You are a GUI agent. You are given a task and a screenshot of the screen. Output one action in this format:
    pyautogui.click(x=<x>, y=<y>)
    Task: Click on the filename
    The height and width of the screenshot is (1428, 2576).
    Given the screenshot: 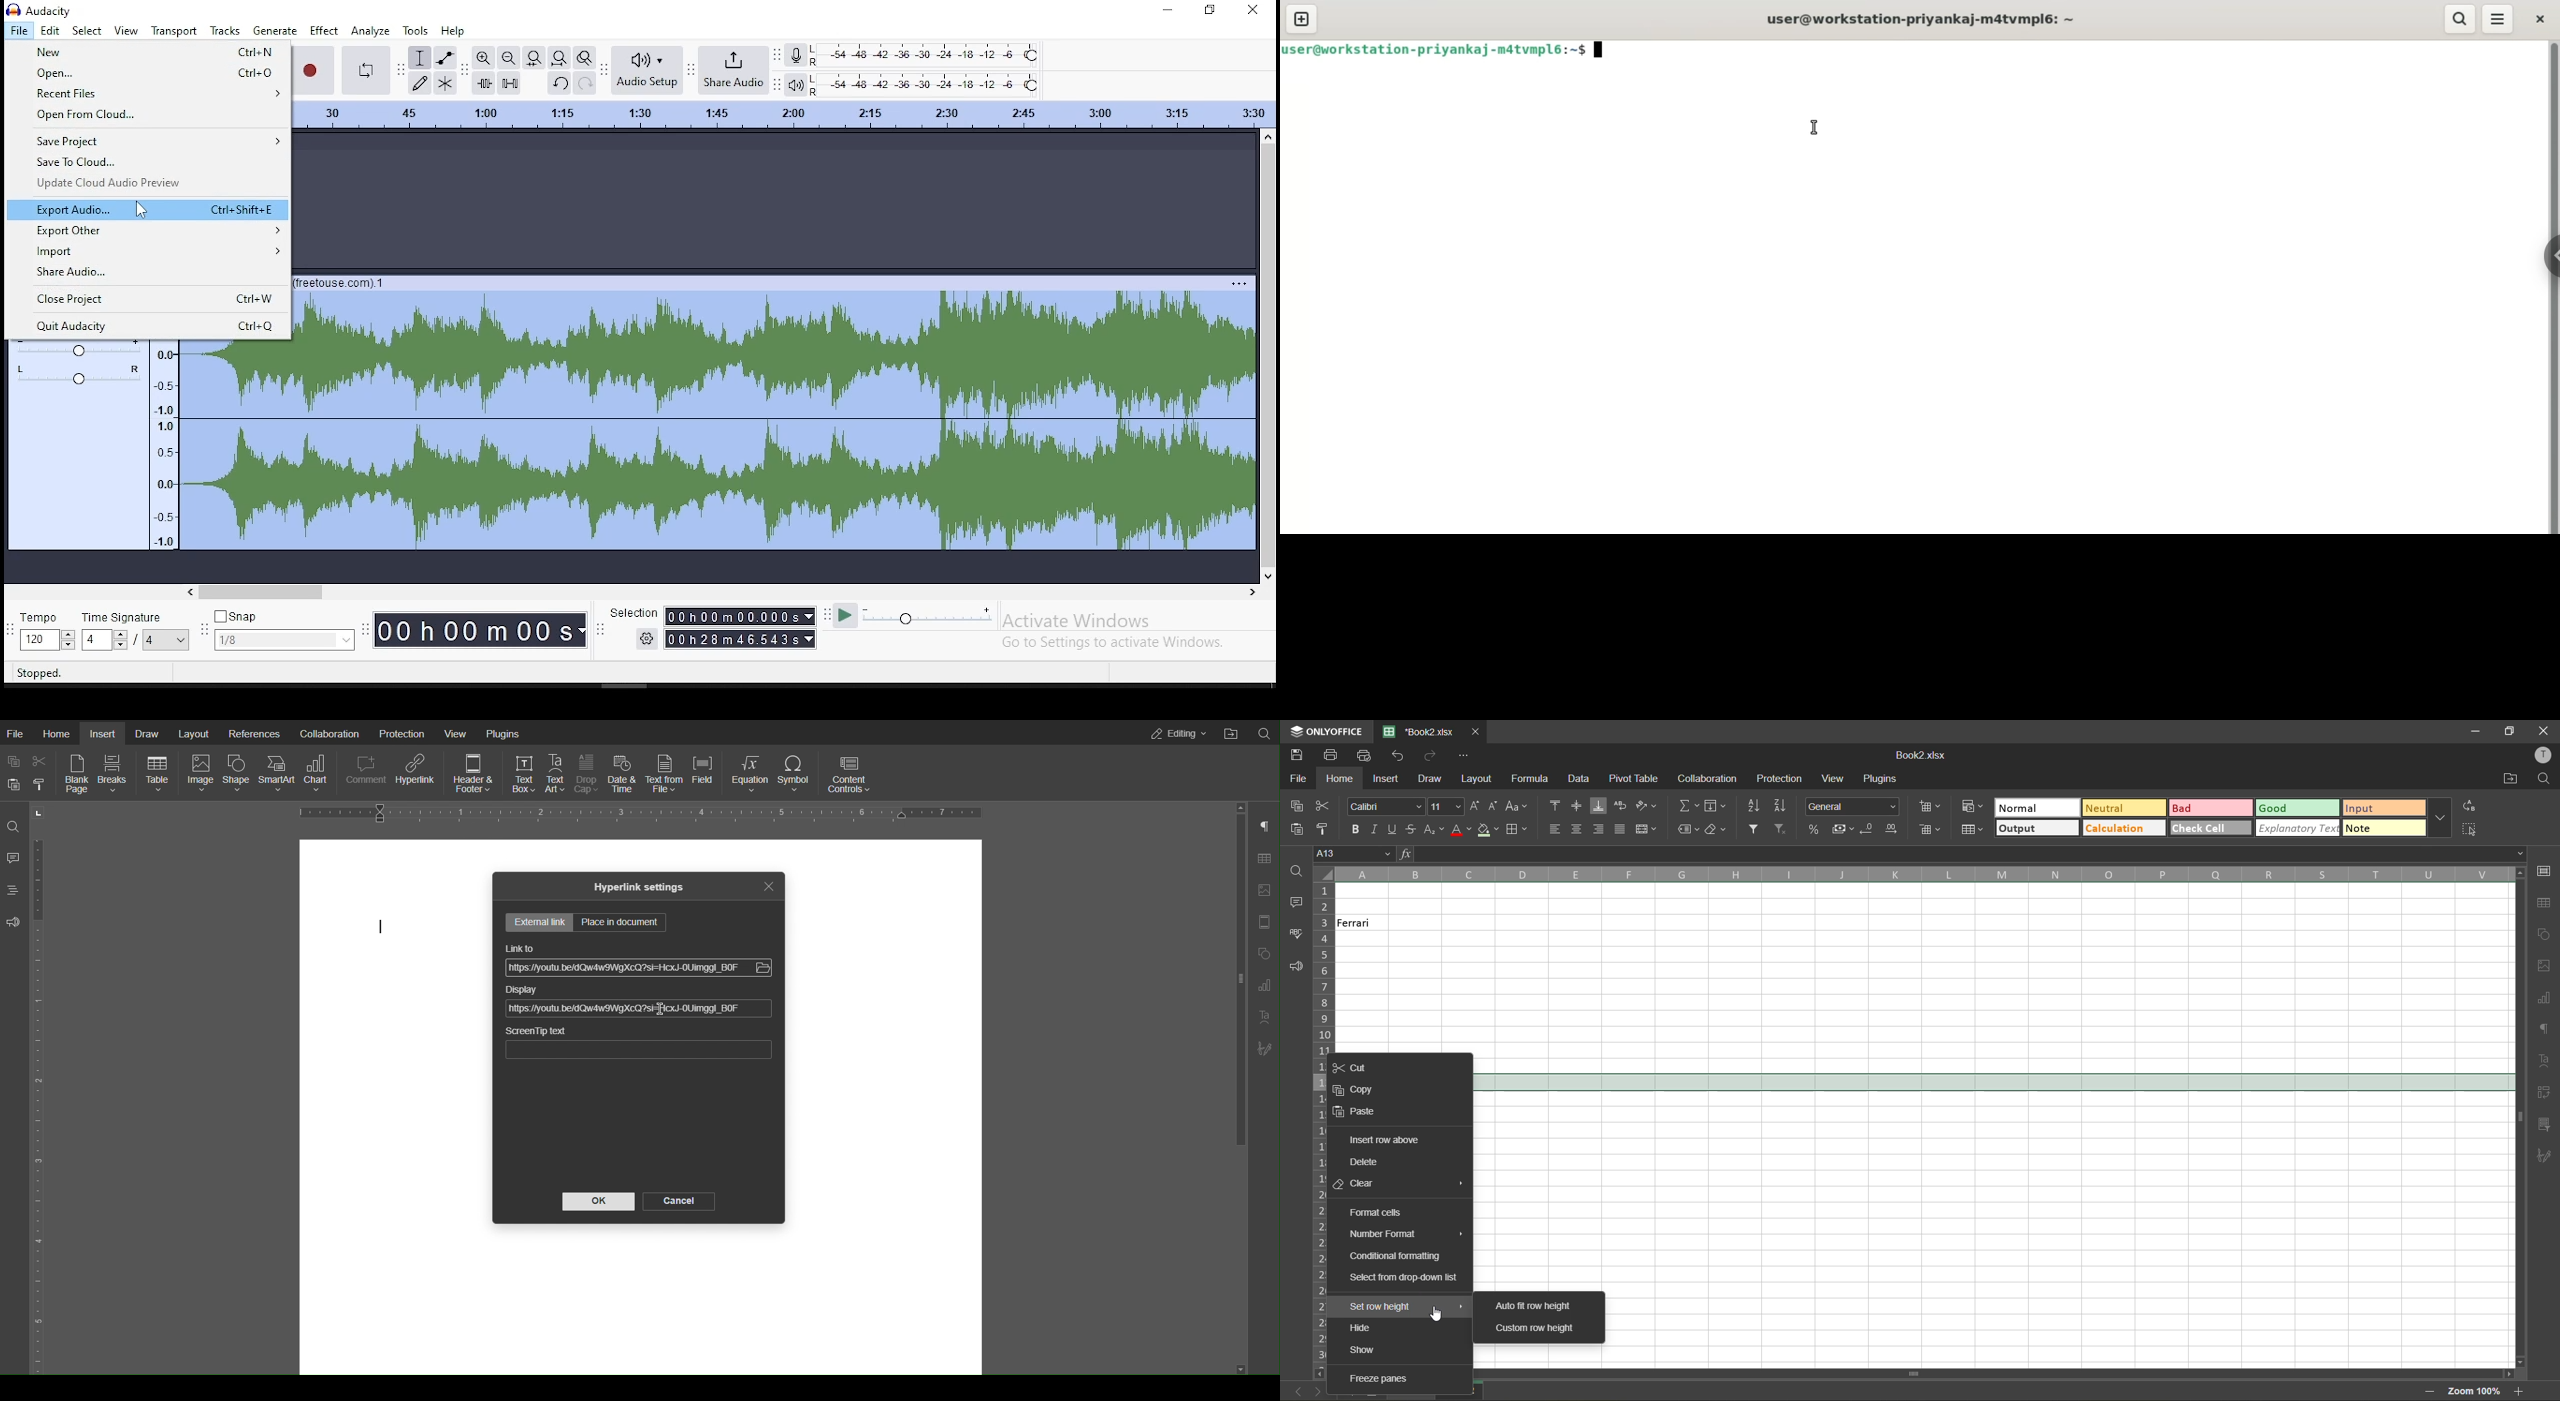 What is the action you would take?
    pyautogui.click(x=1424, y=732)
    